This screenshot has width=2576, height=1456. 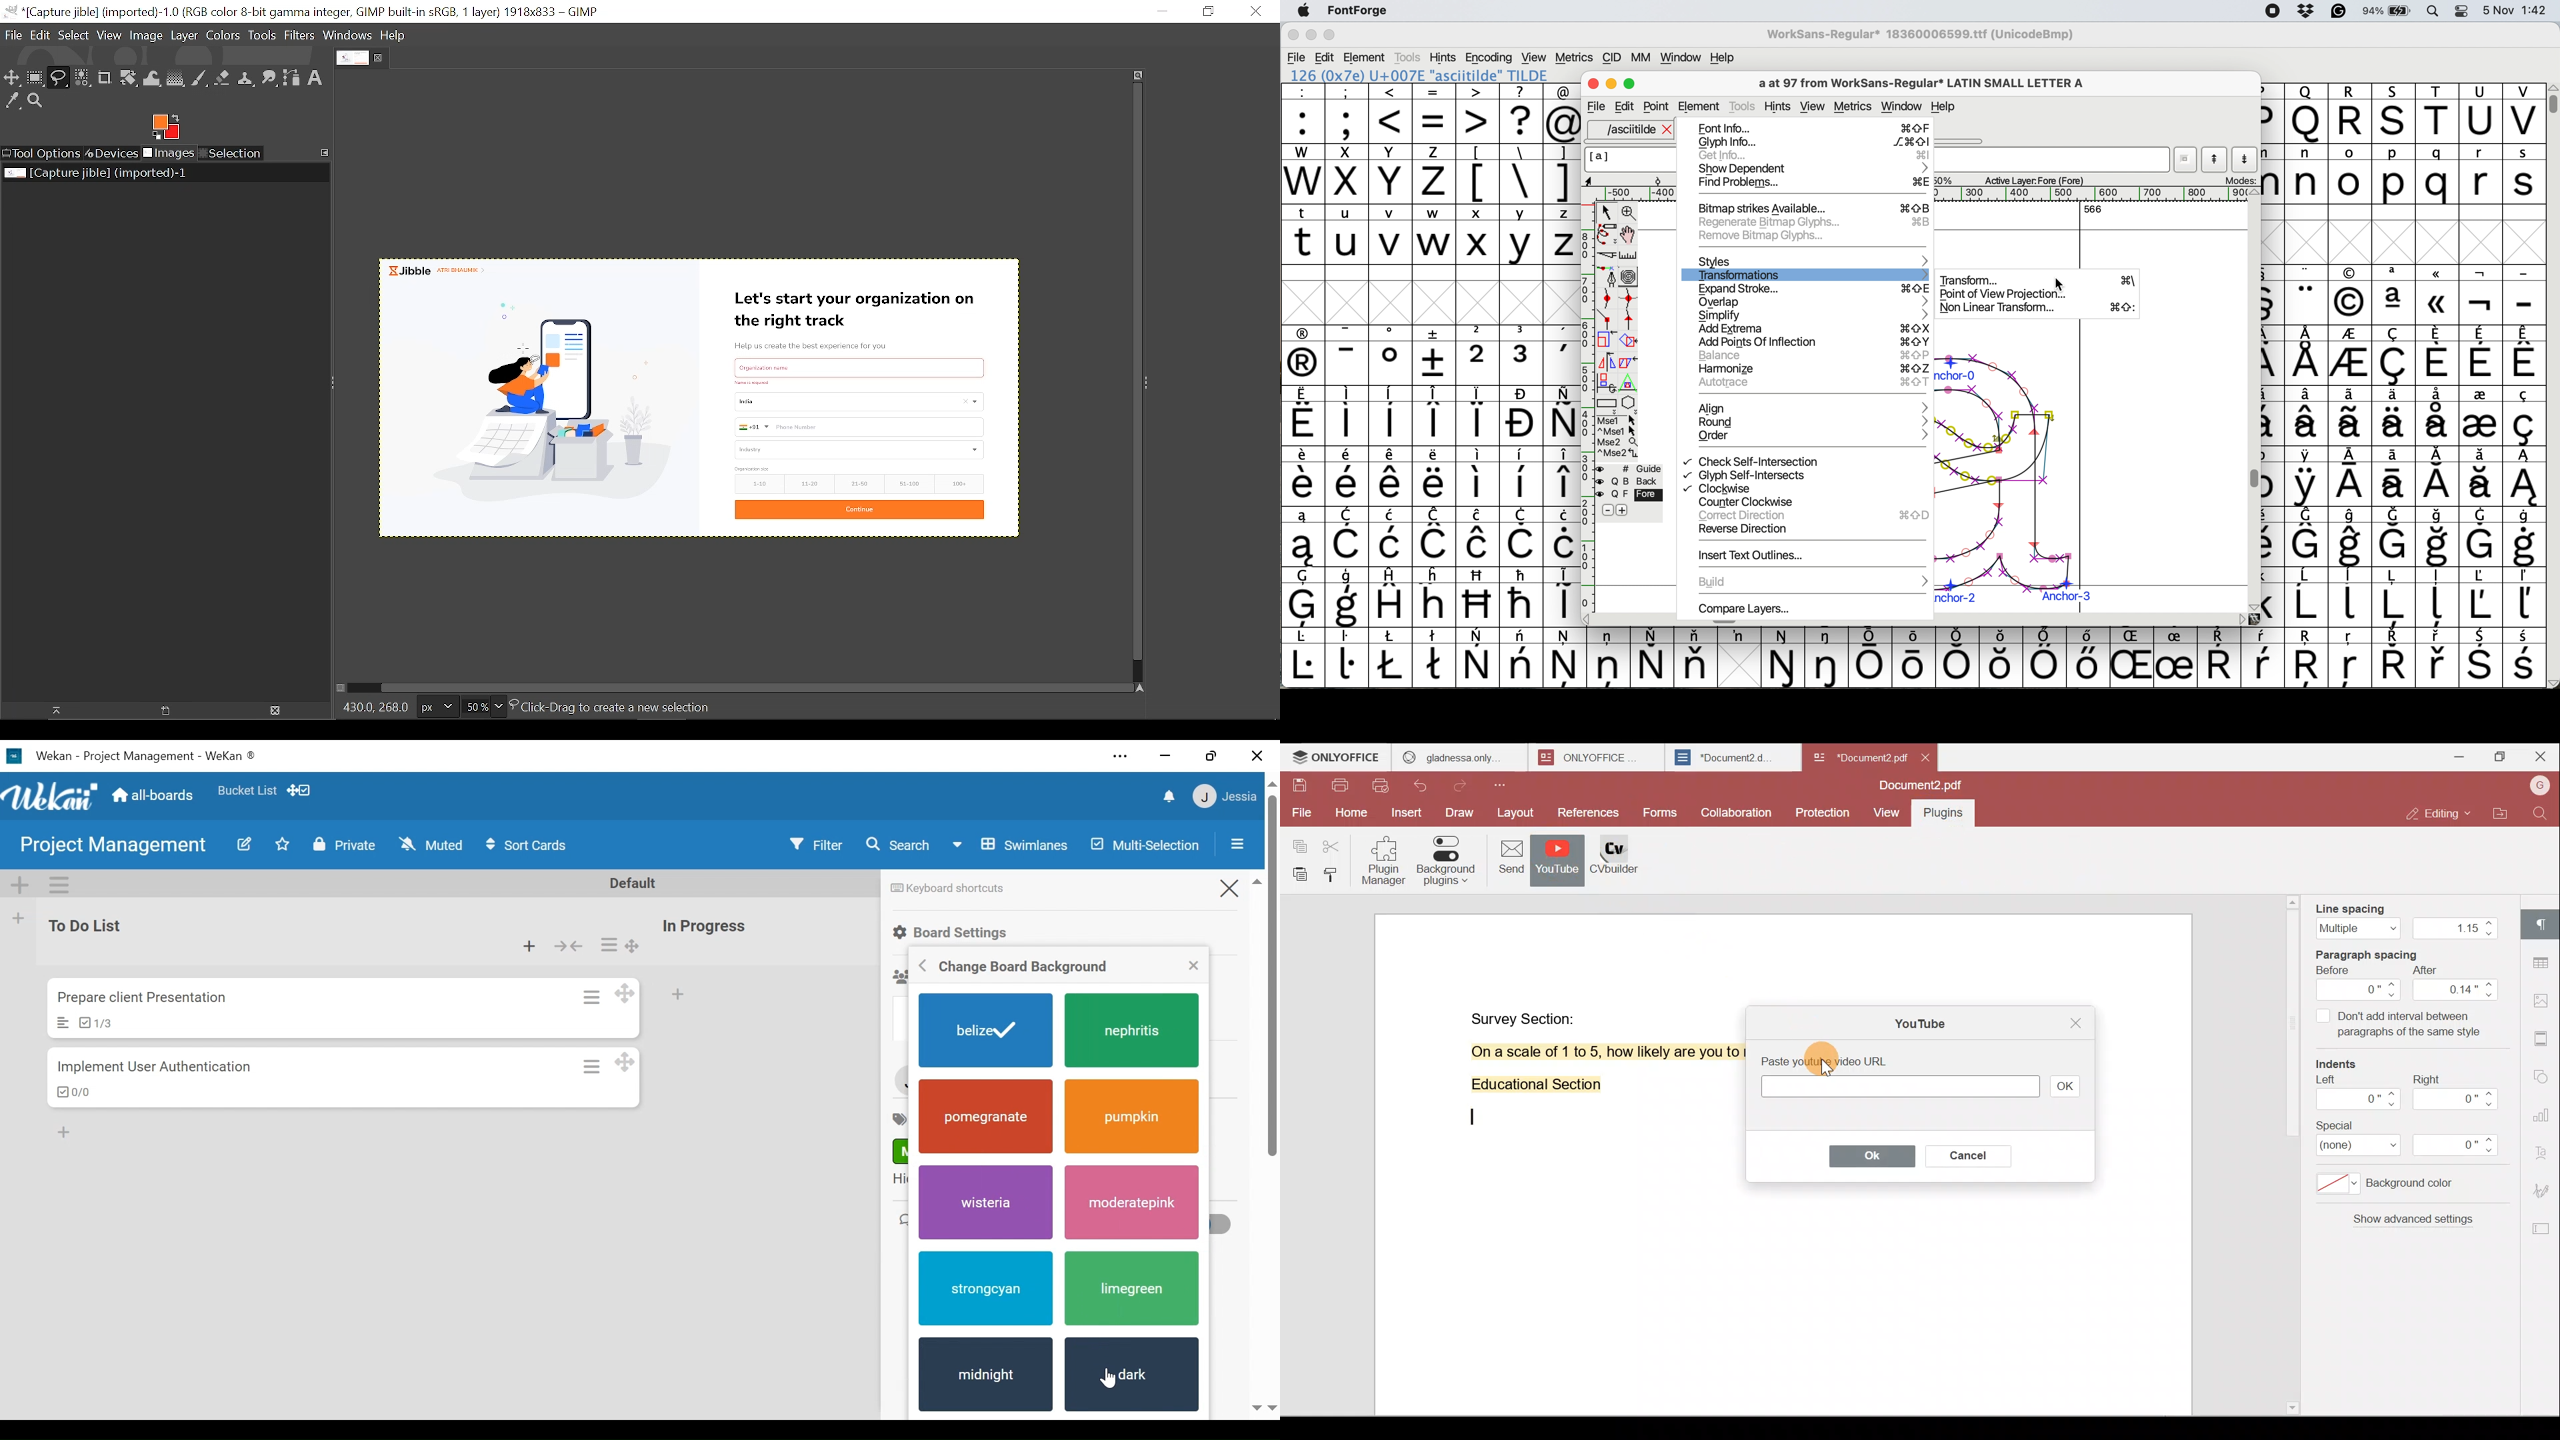 I want to click on show previous letter, so click(x=2215, y=160).